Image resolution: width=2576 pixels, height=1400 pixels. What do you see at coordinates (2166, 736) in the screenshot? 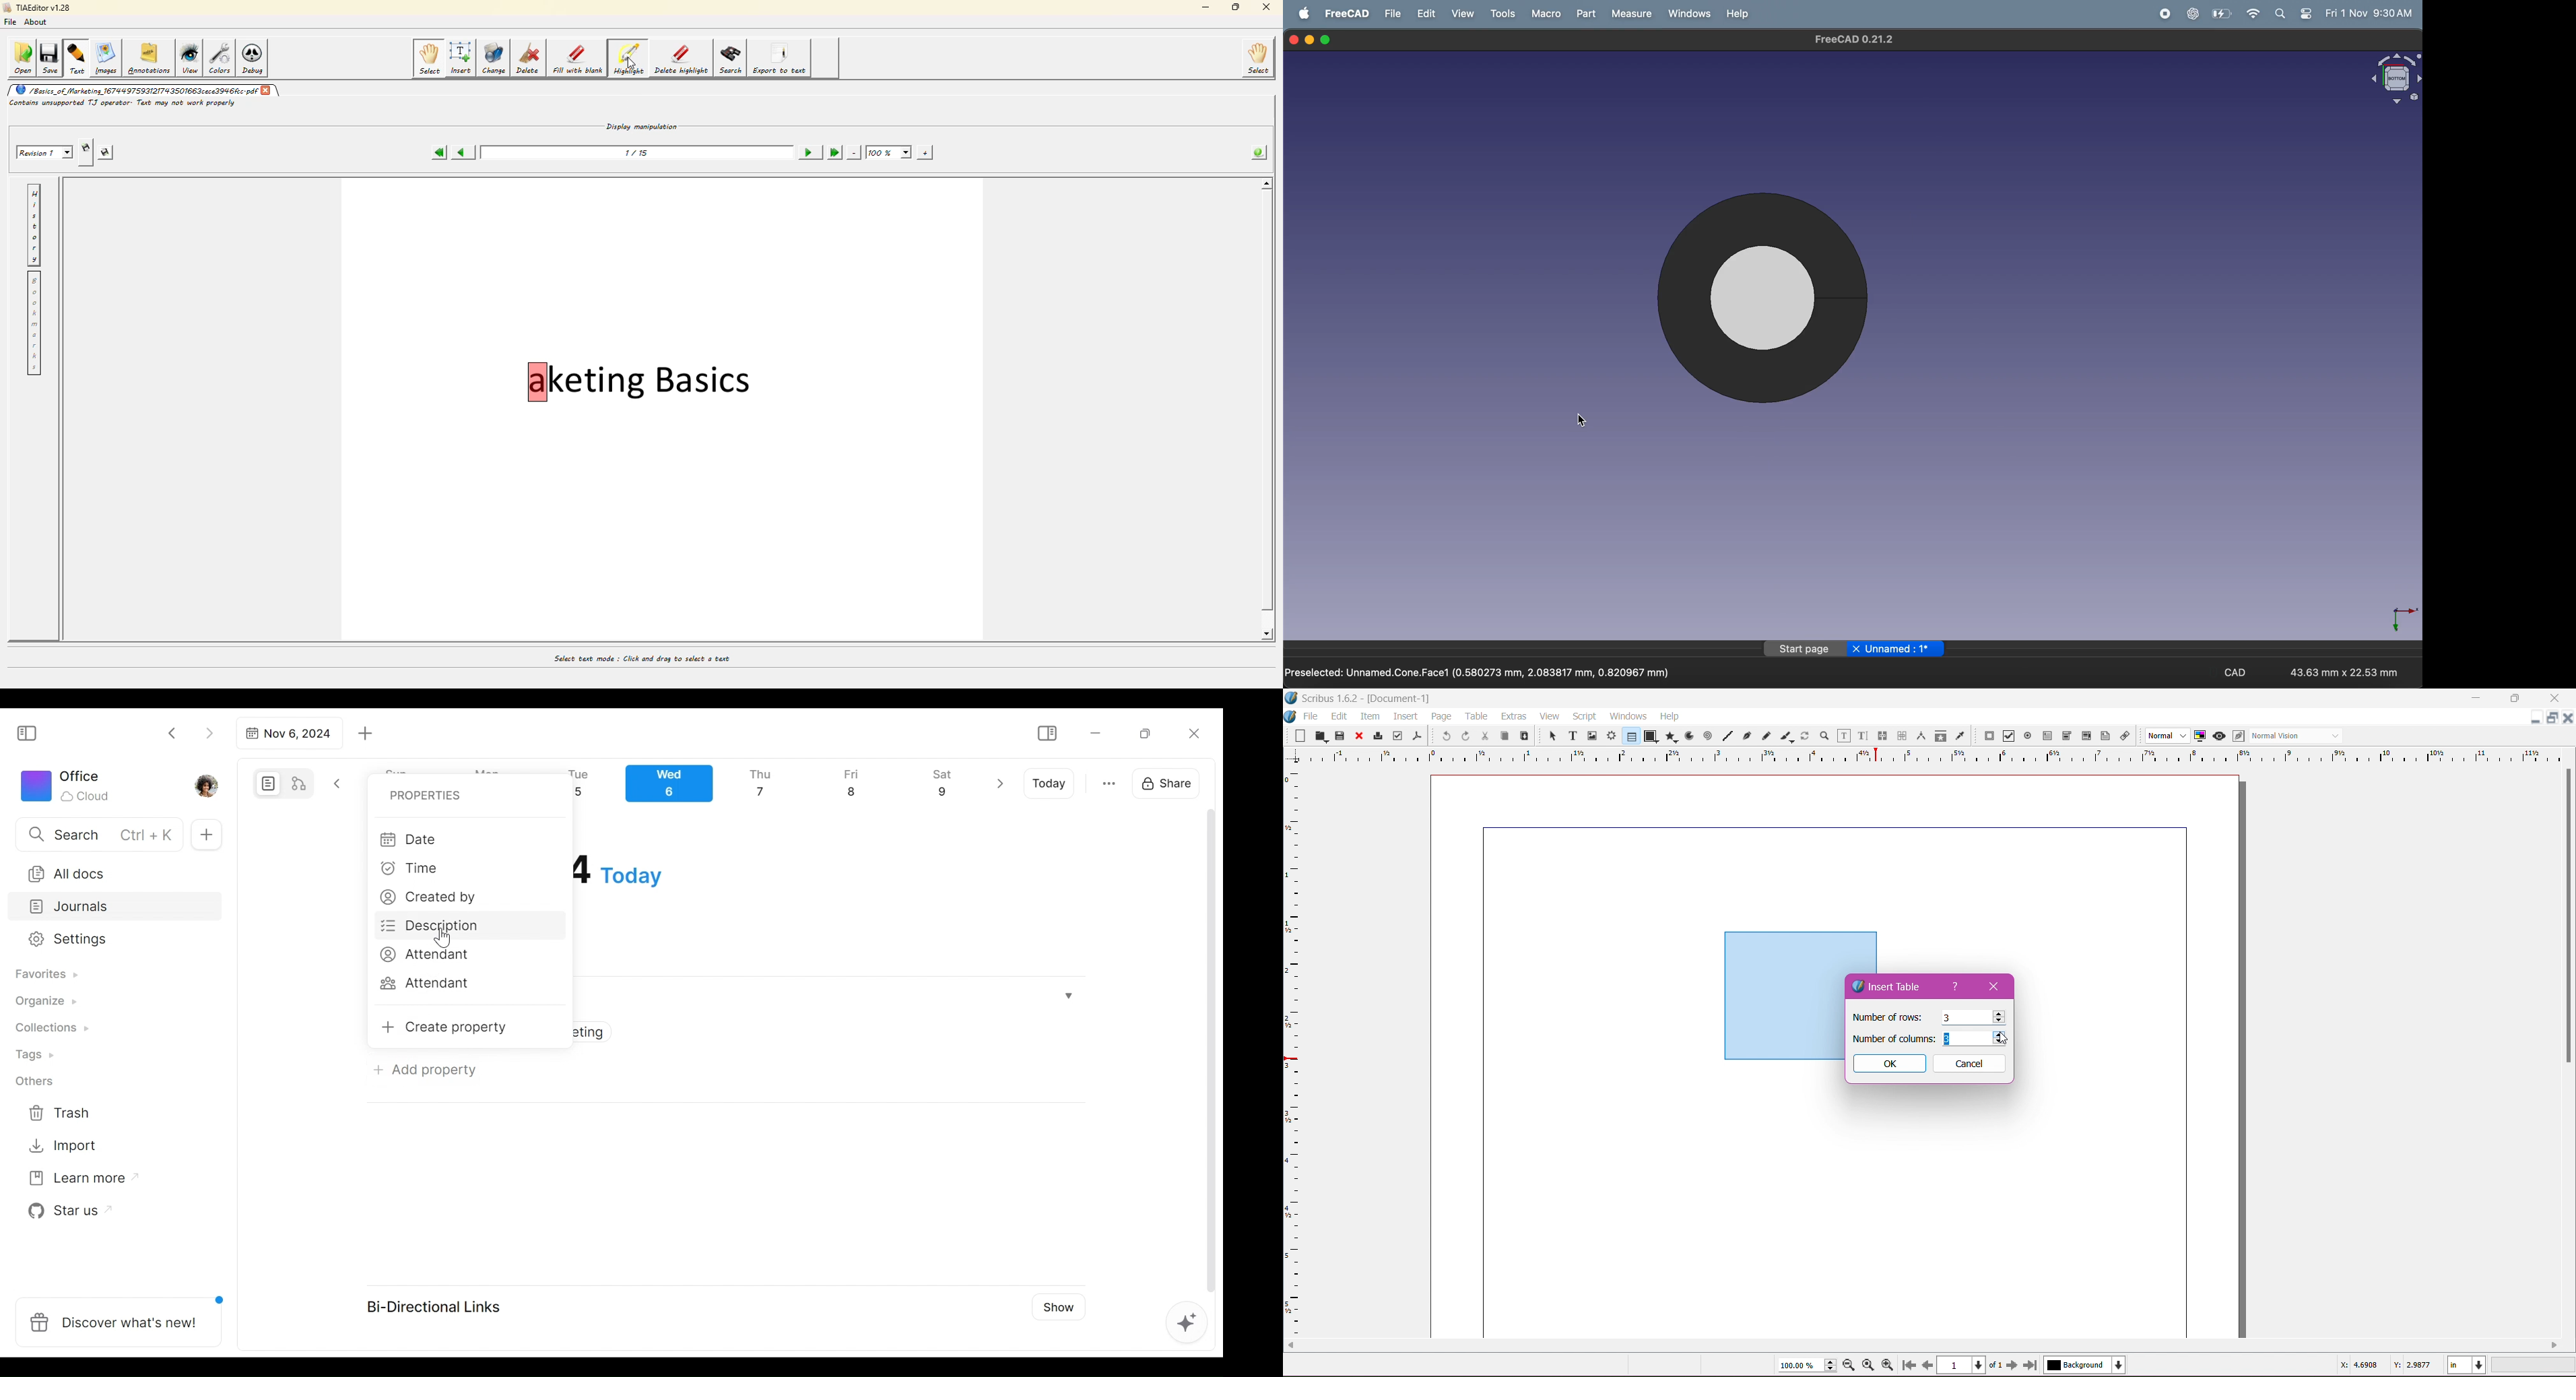
I see `Normal` at bounding box center [2166, 736].